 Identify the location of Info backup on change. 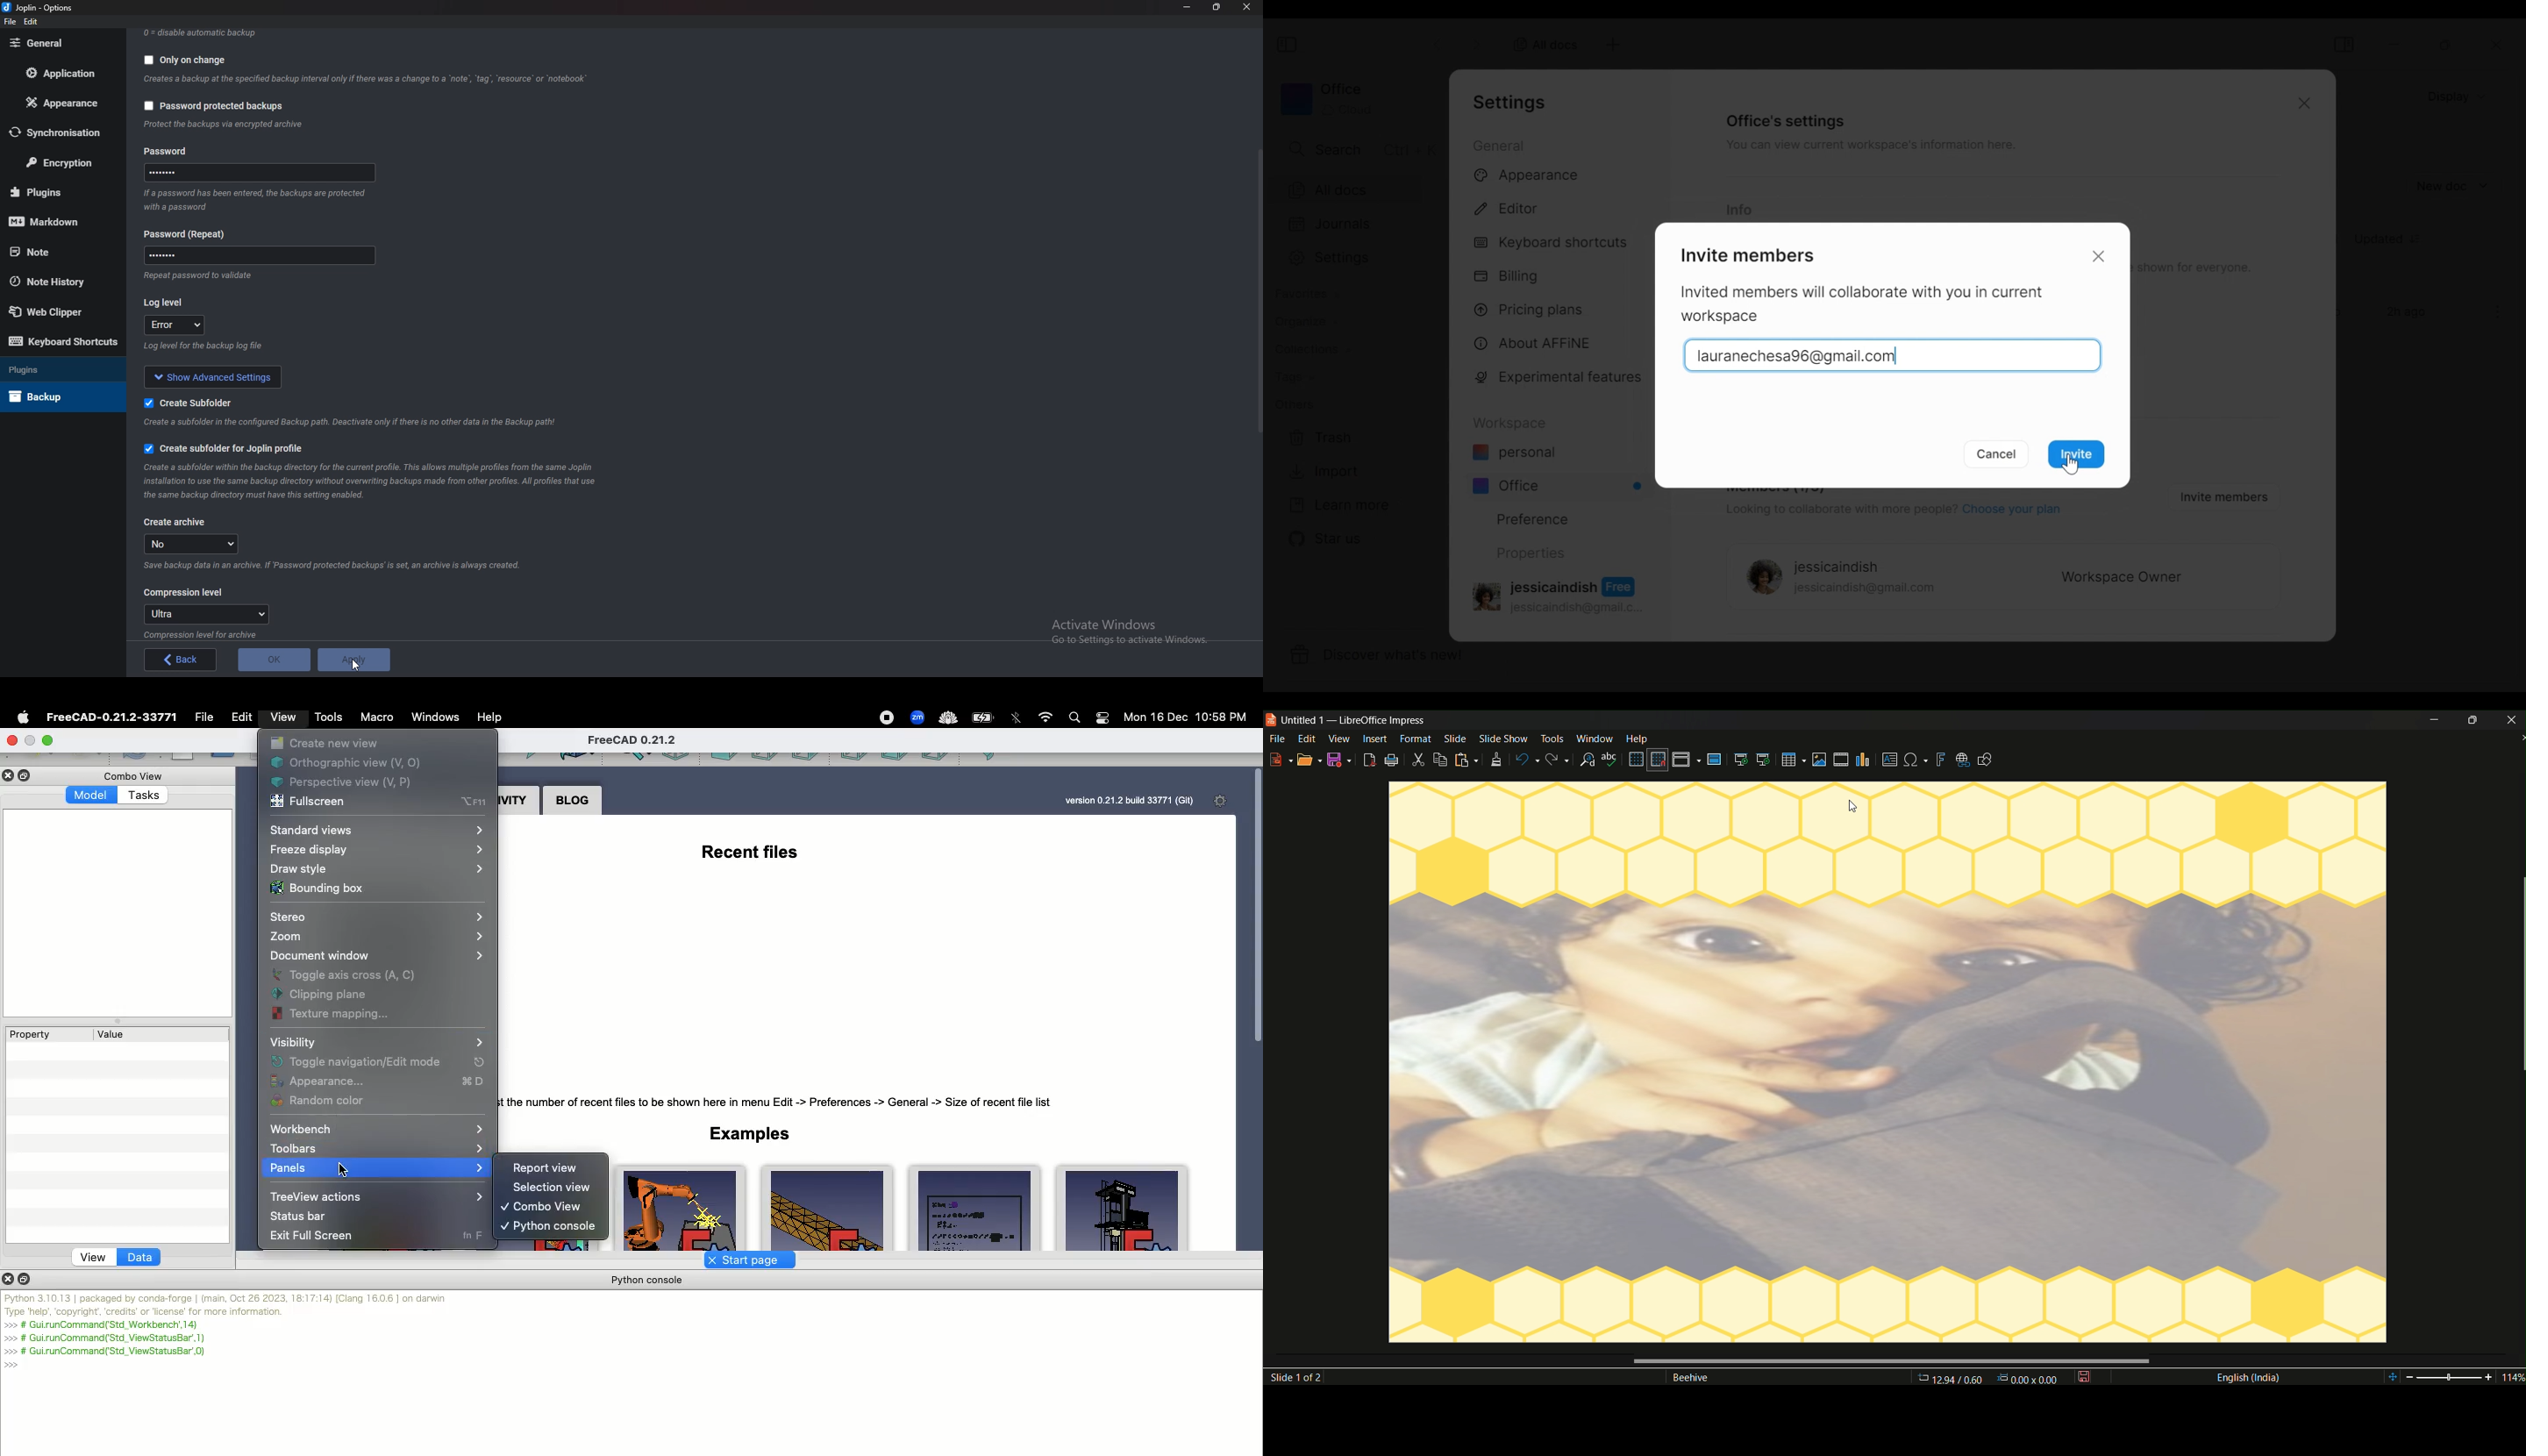
(367, 80).